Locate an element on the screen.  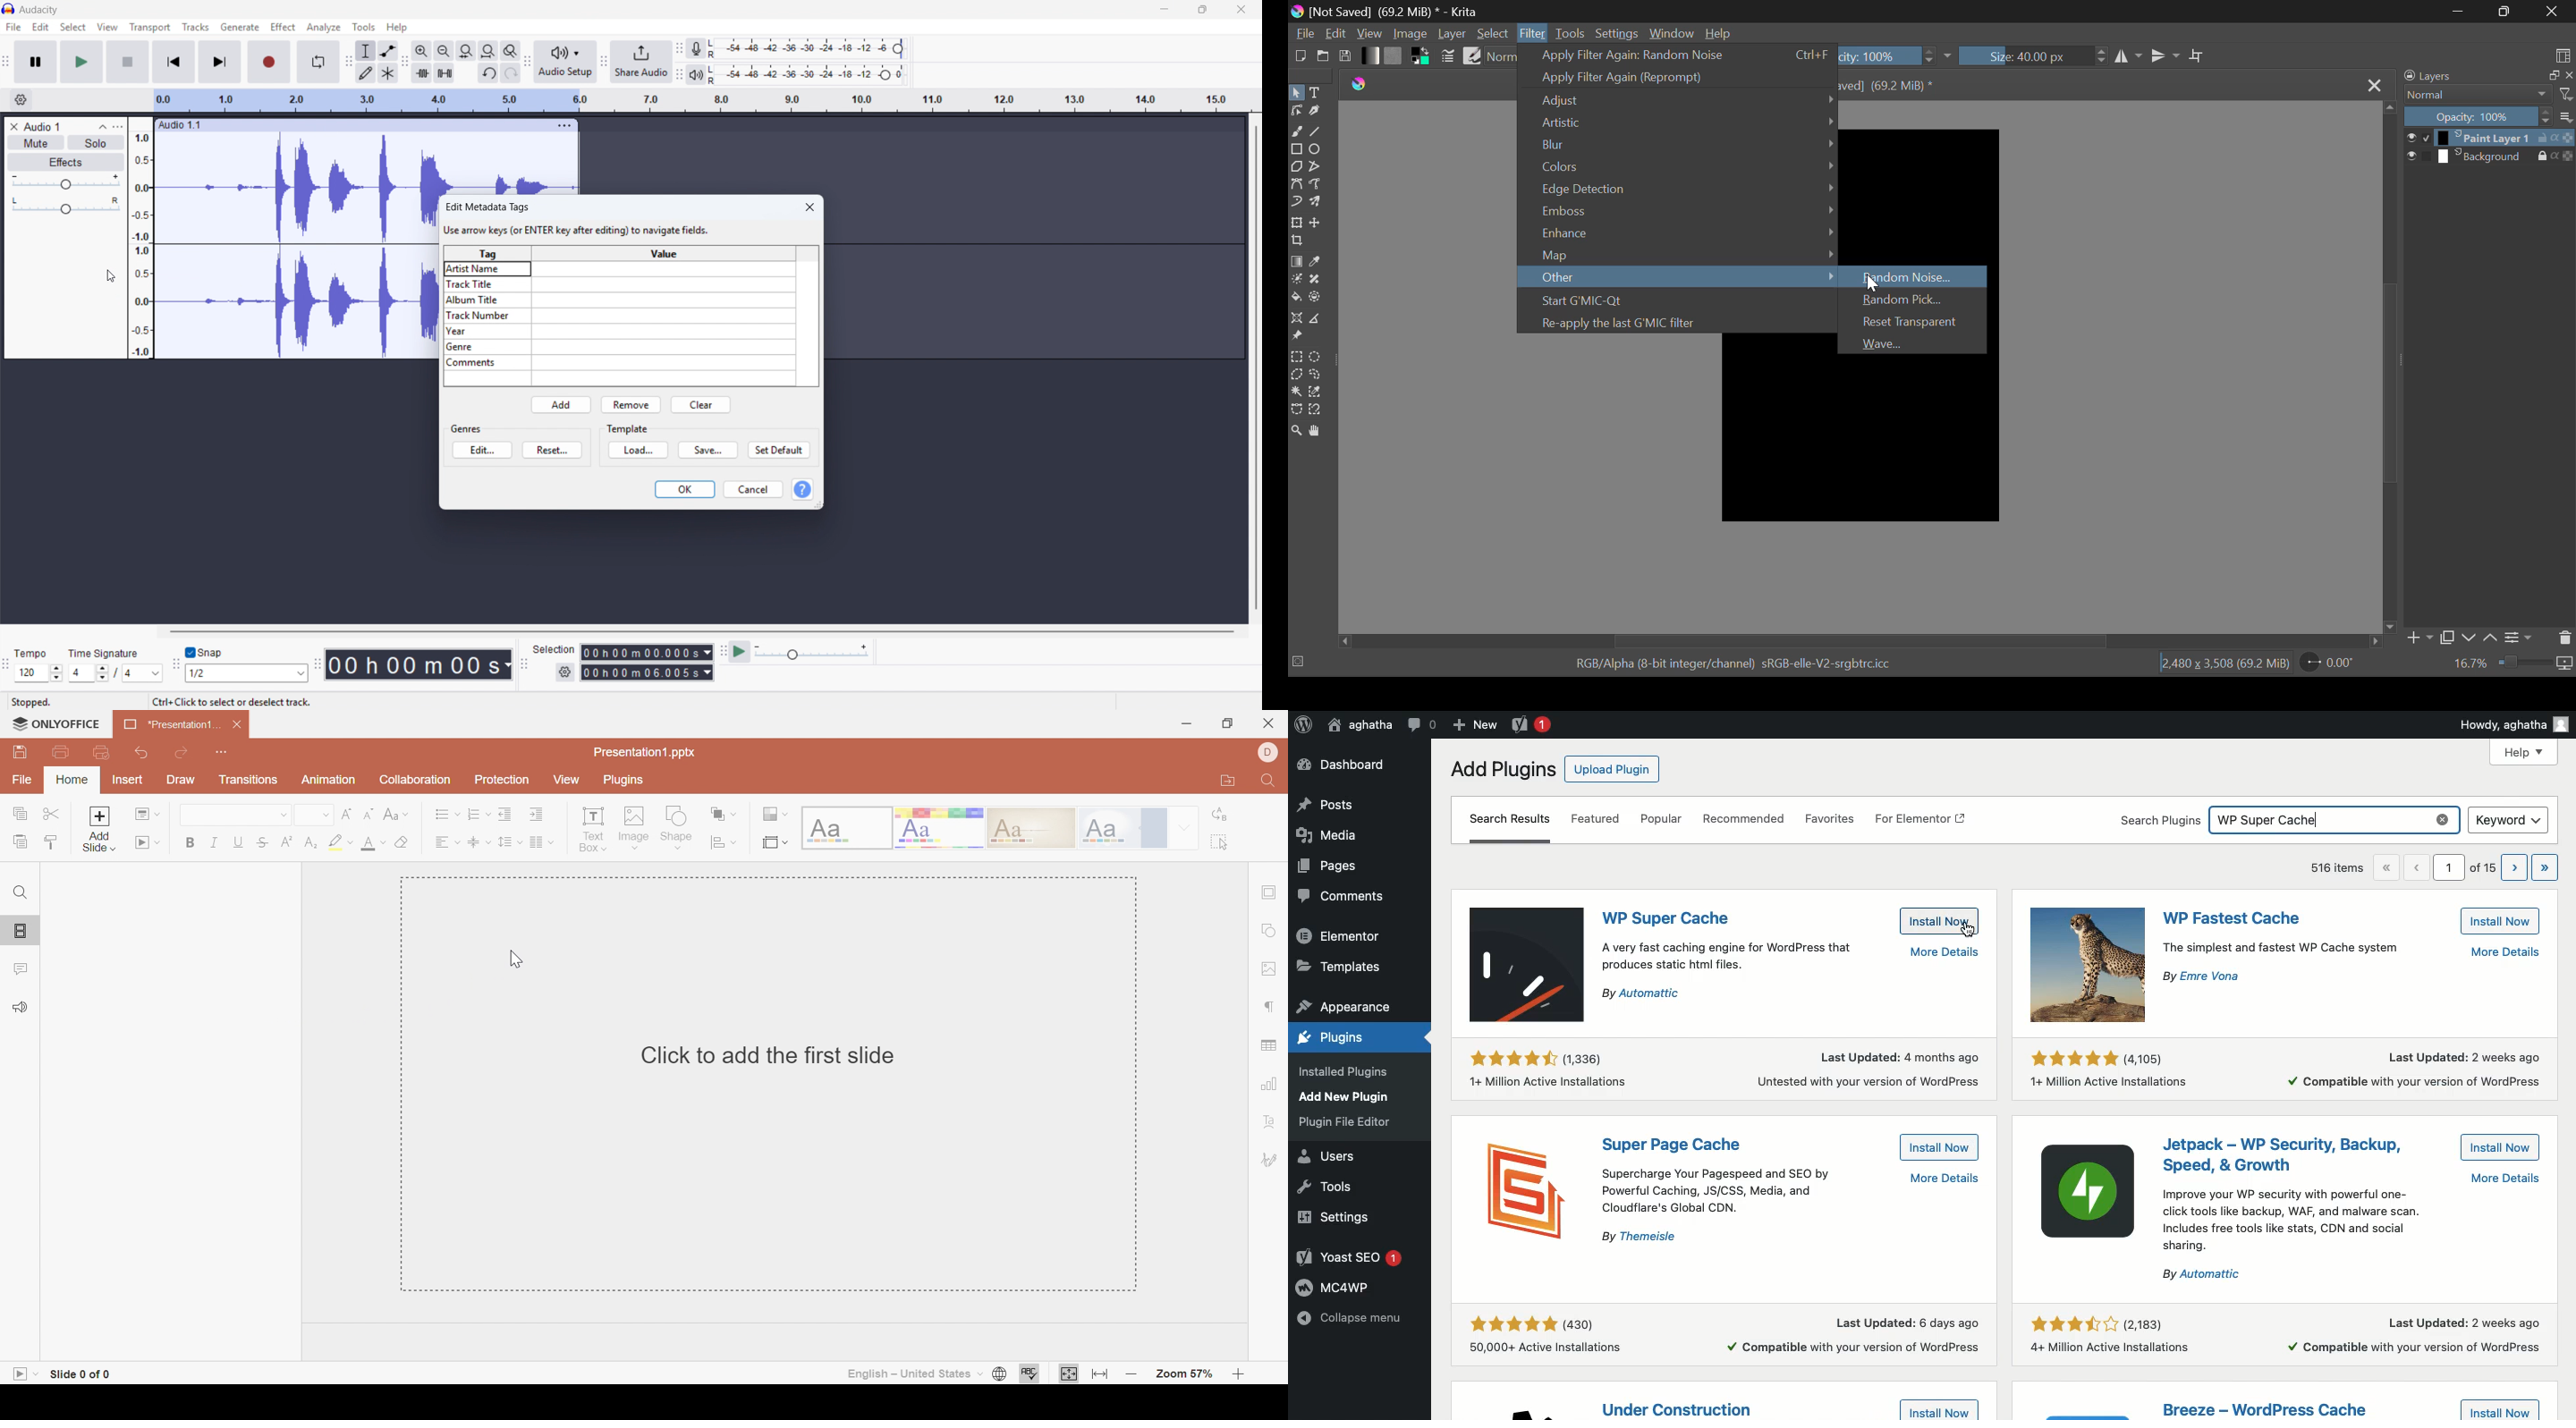
maximize is located at coordinates (1205, 10).